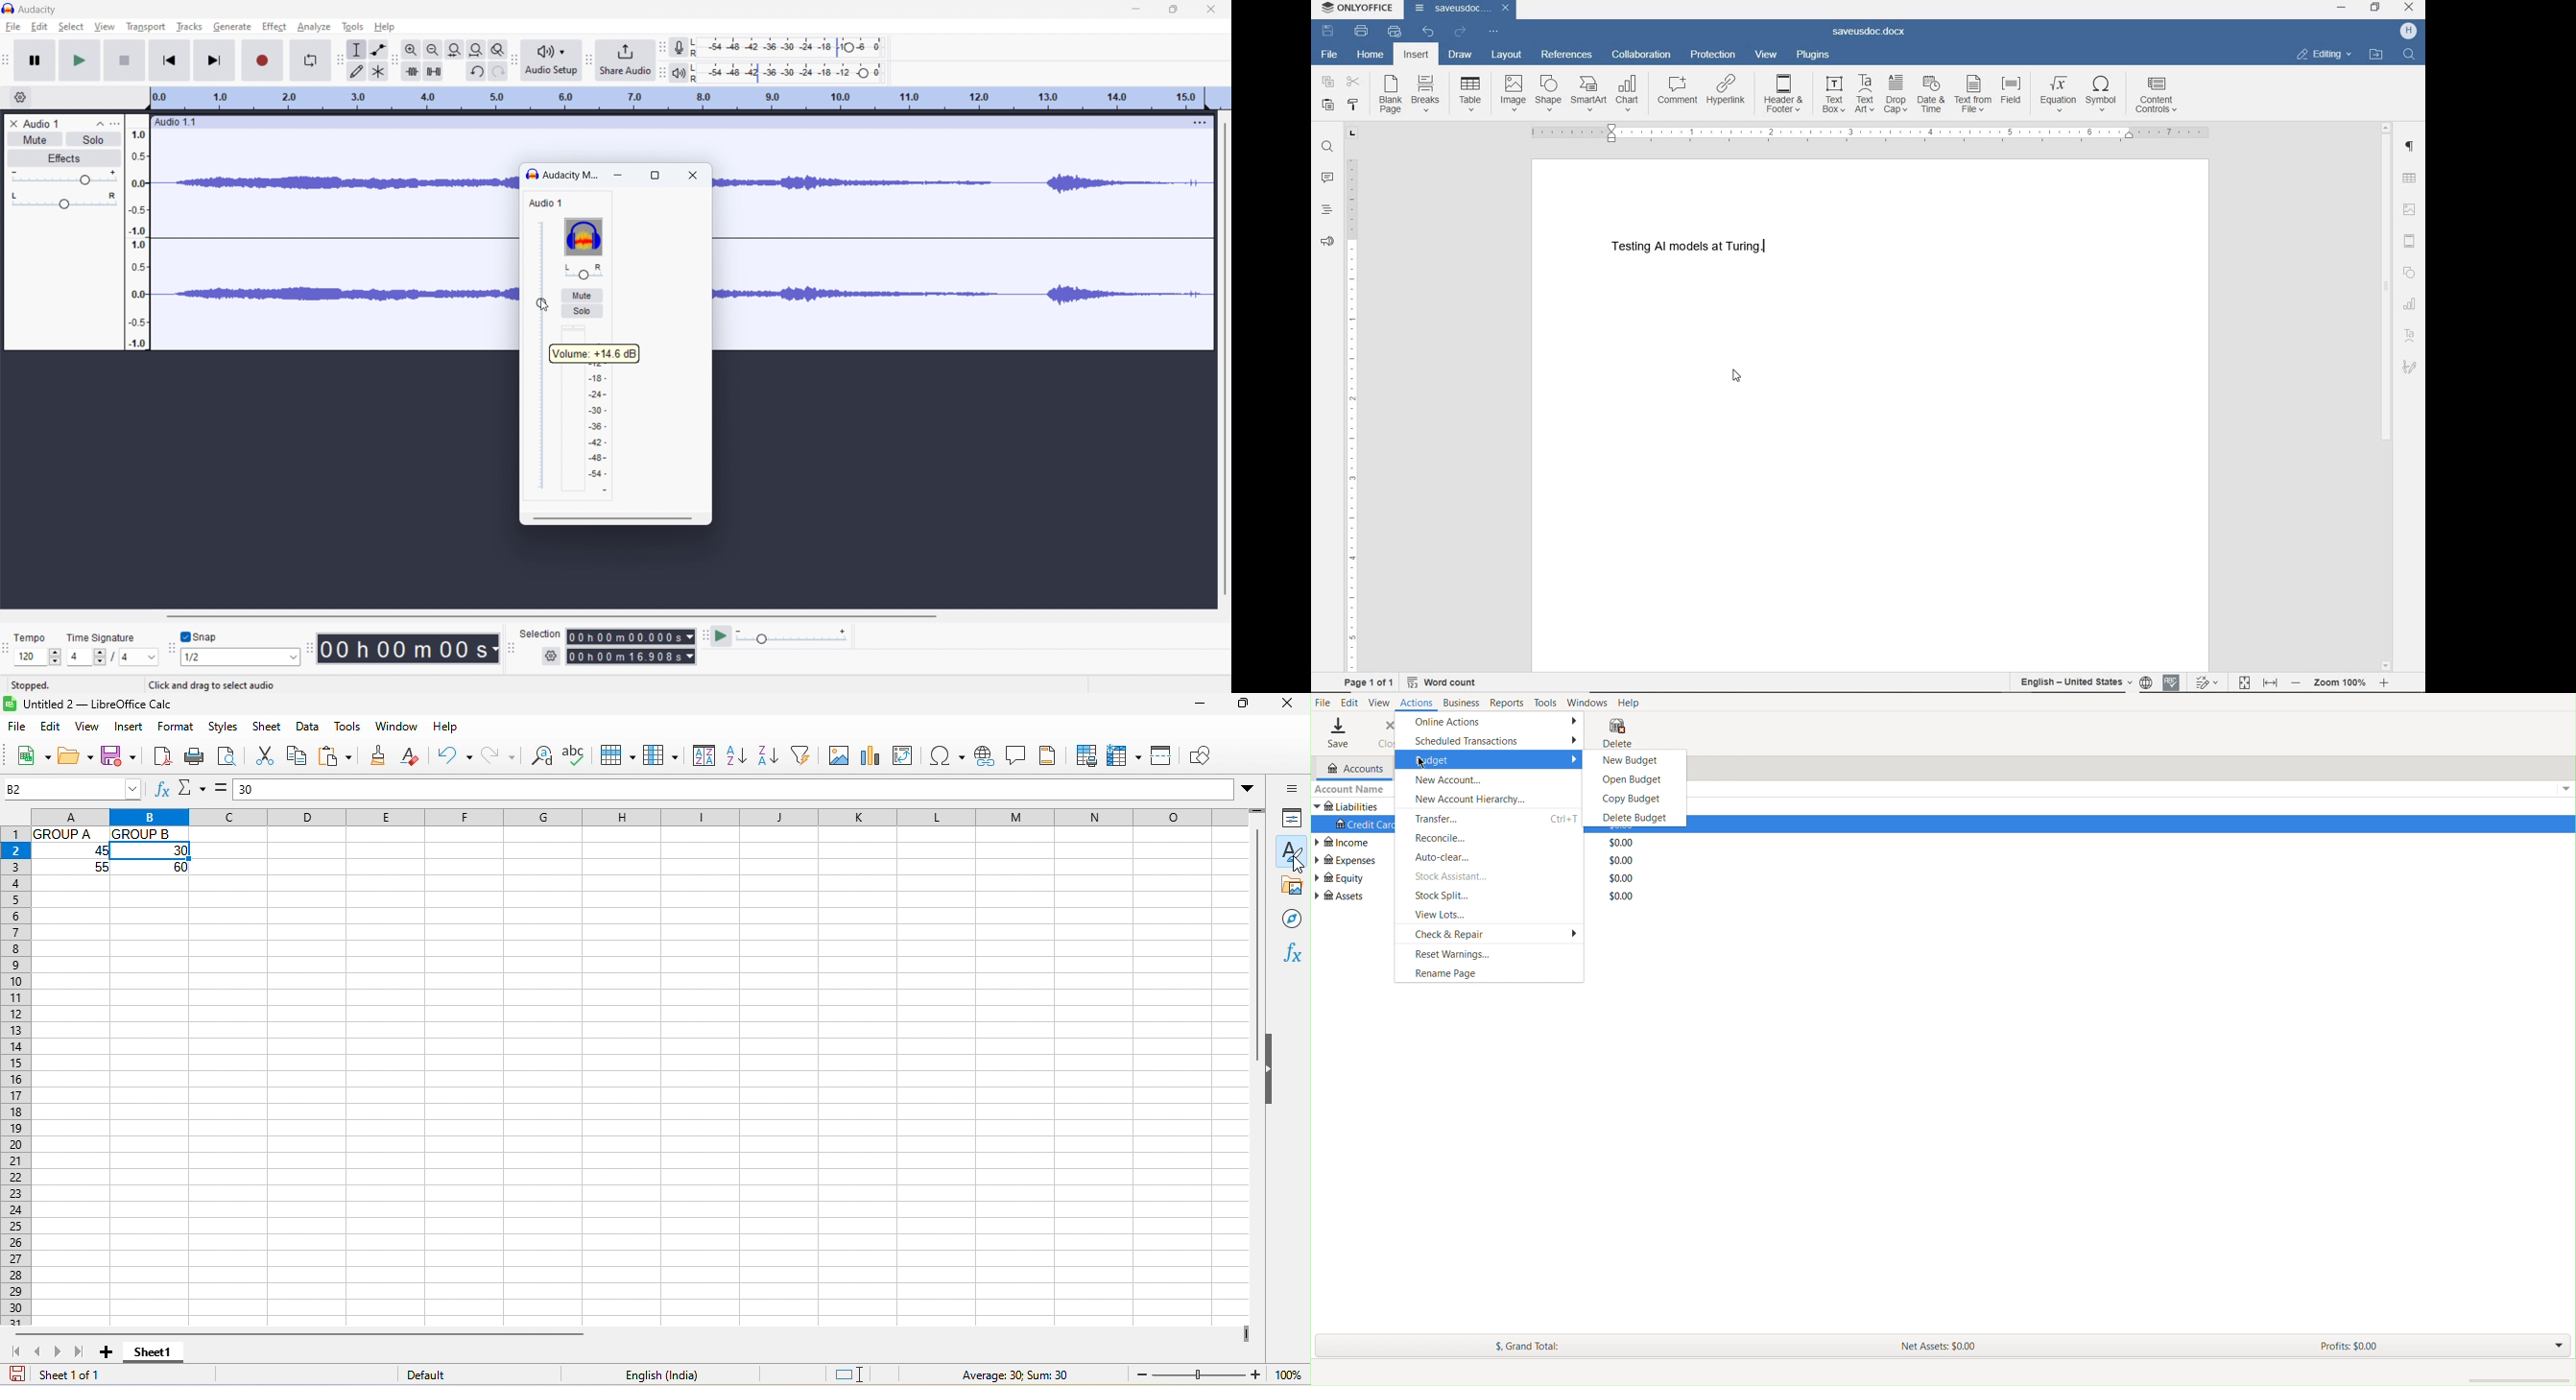 Image resolution: width=2576 pixels, height=1400 pixels. Describe the element at coordinates (64, 178) in the screenshot. I see `volume` at that location.